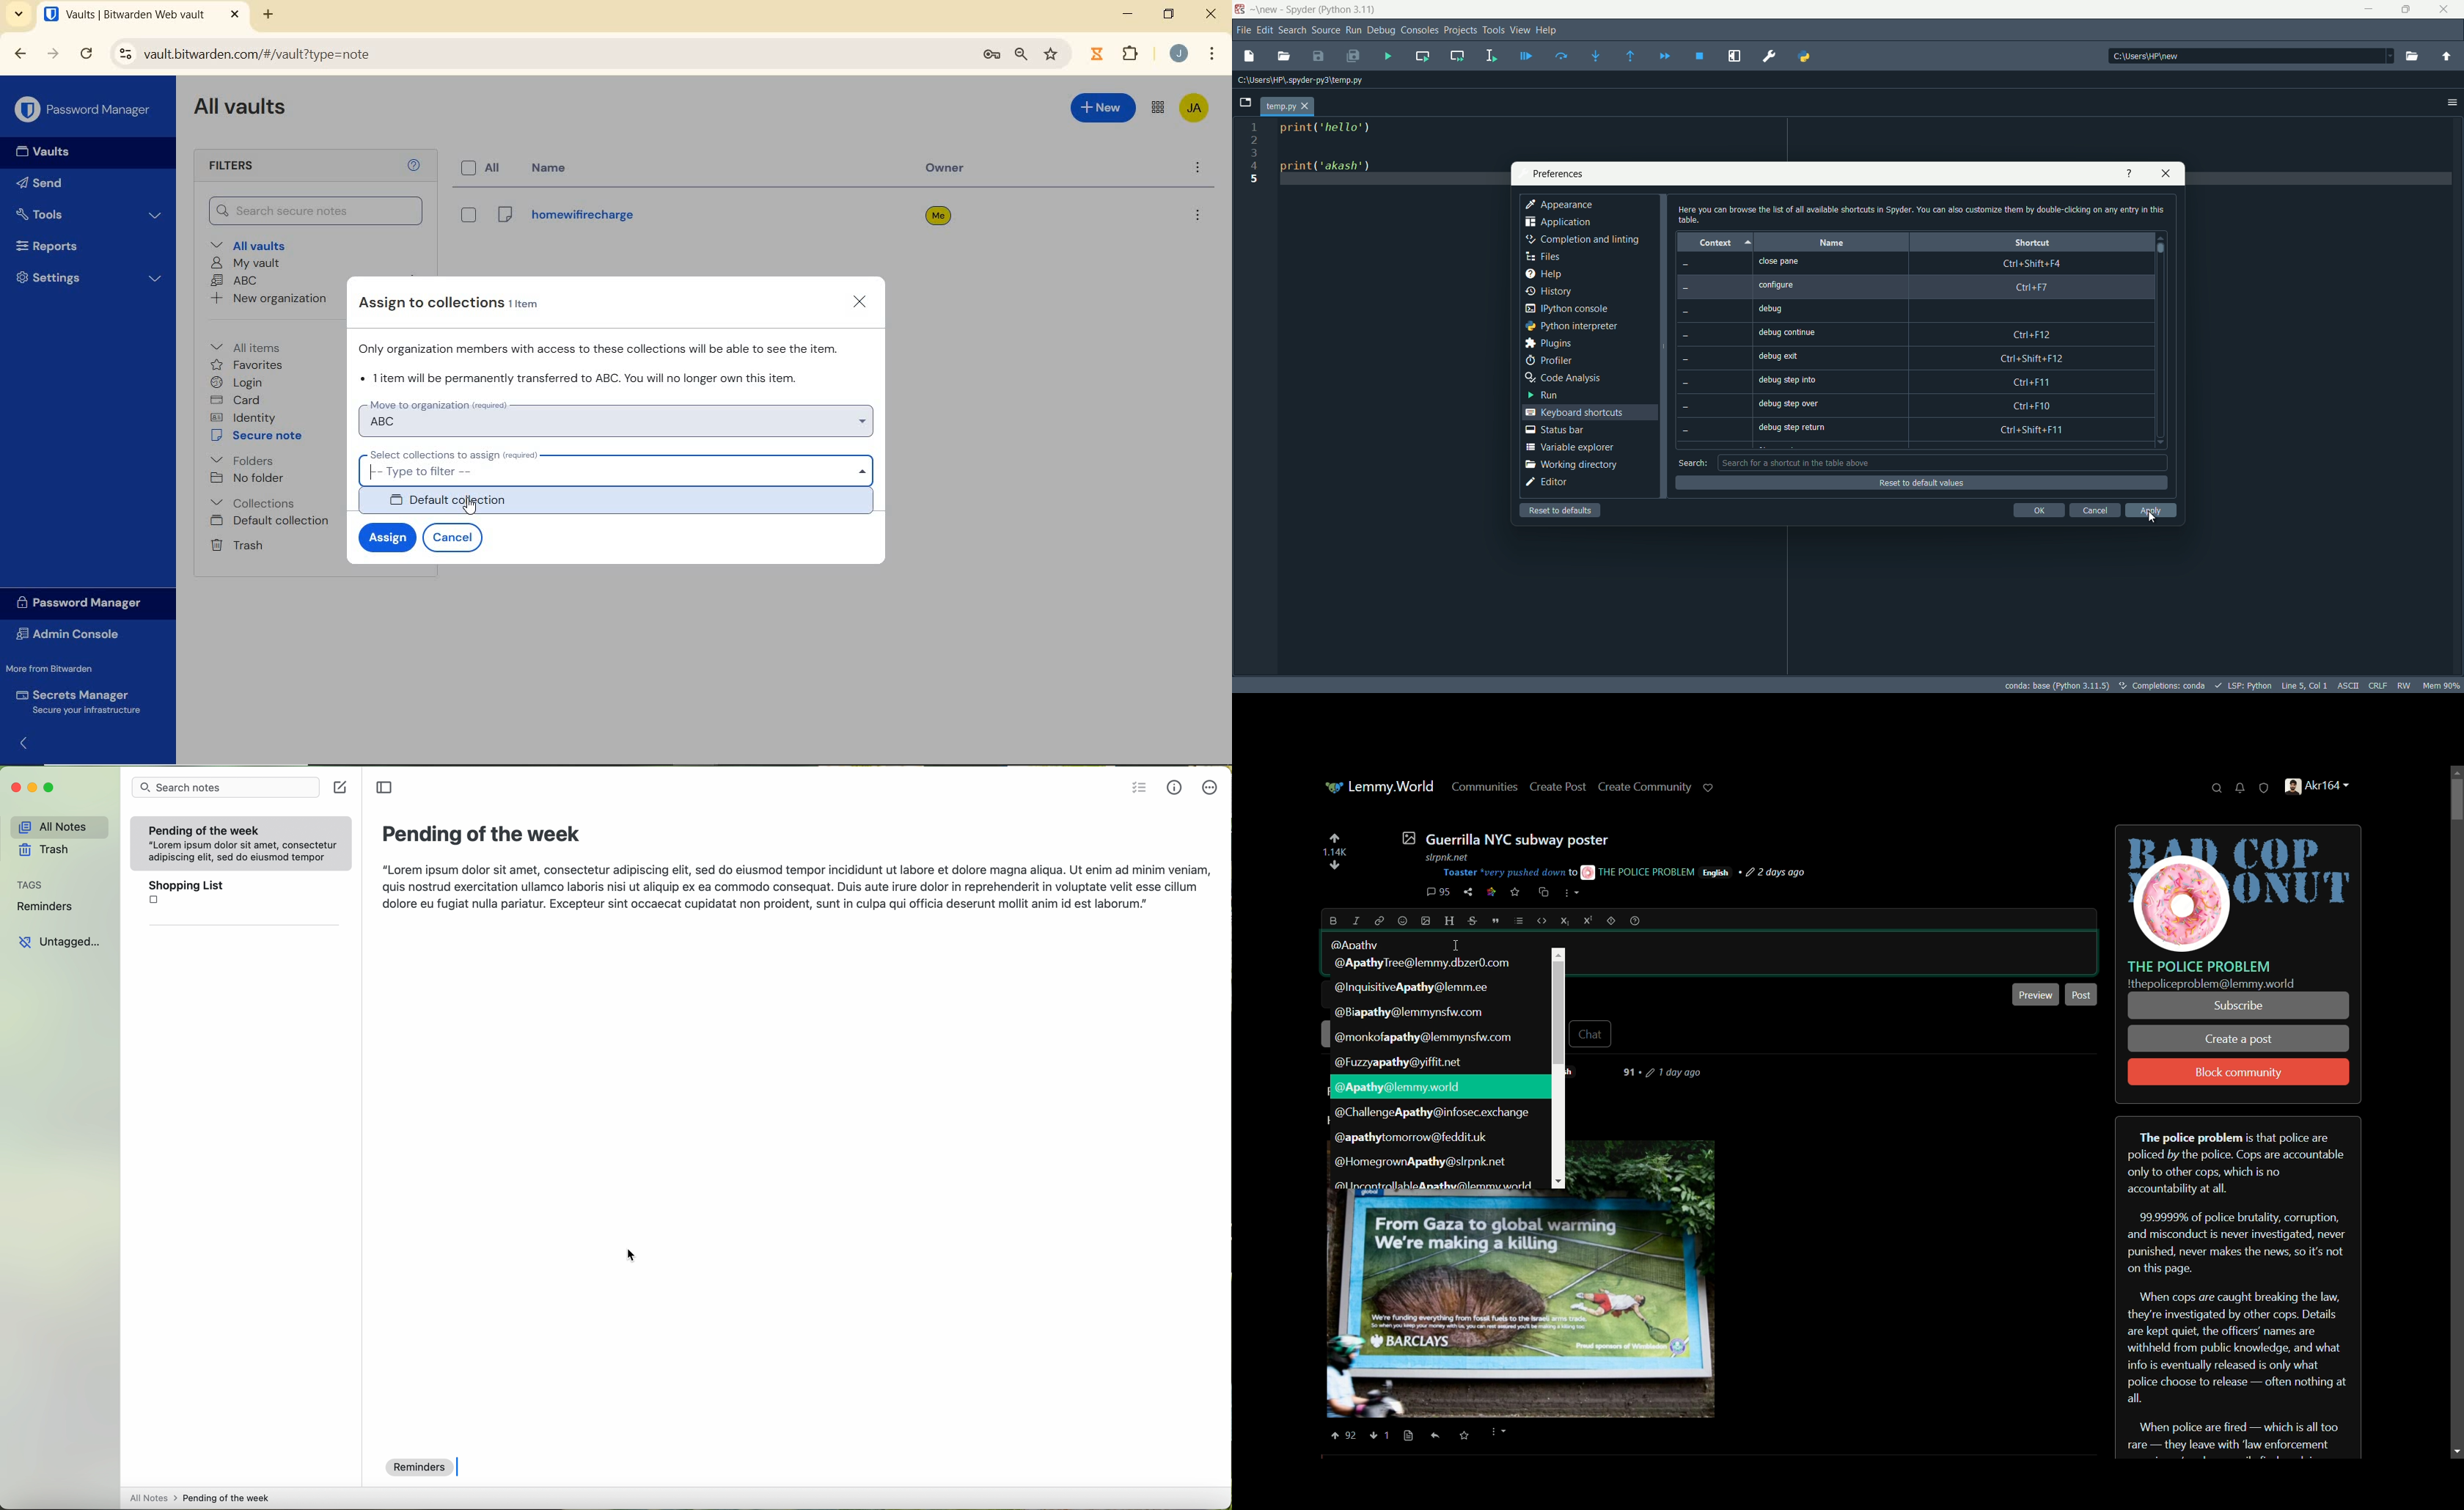 This screenshot has width=2464, height=1512. I want to click on all notes, so click(56, 826).